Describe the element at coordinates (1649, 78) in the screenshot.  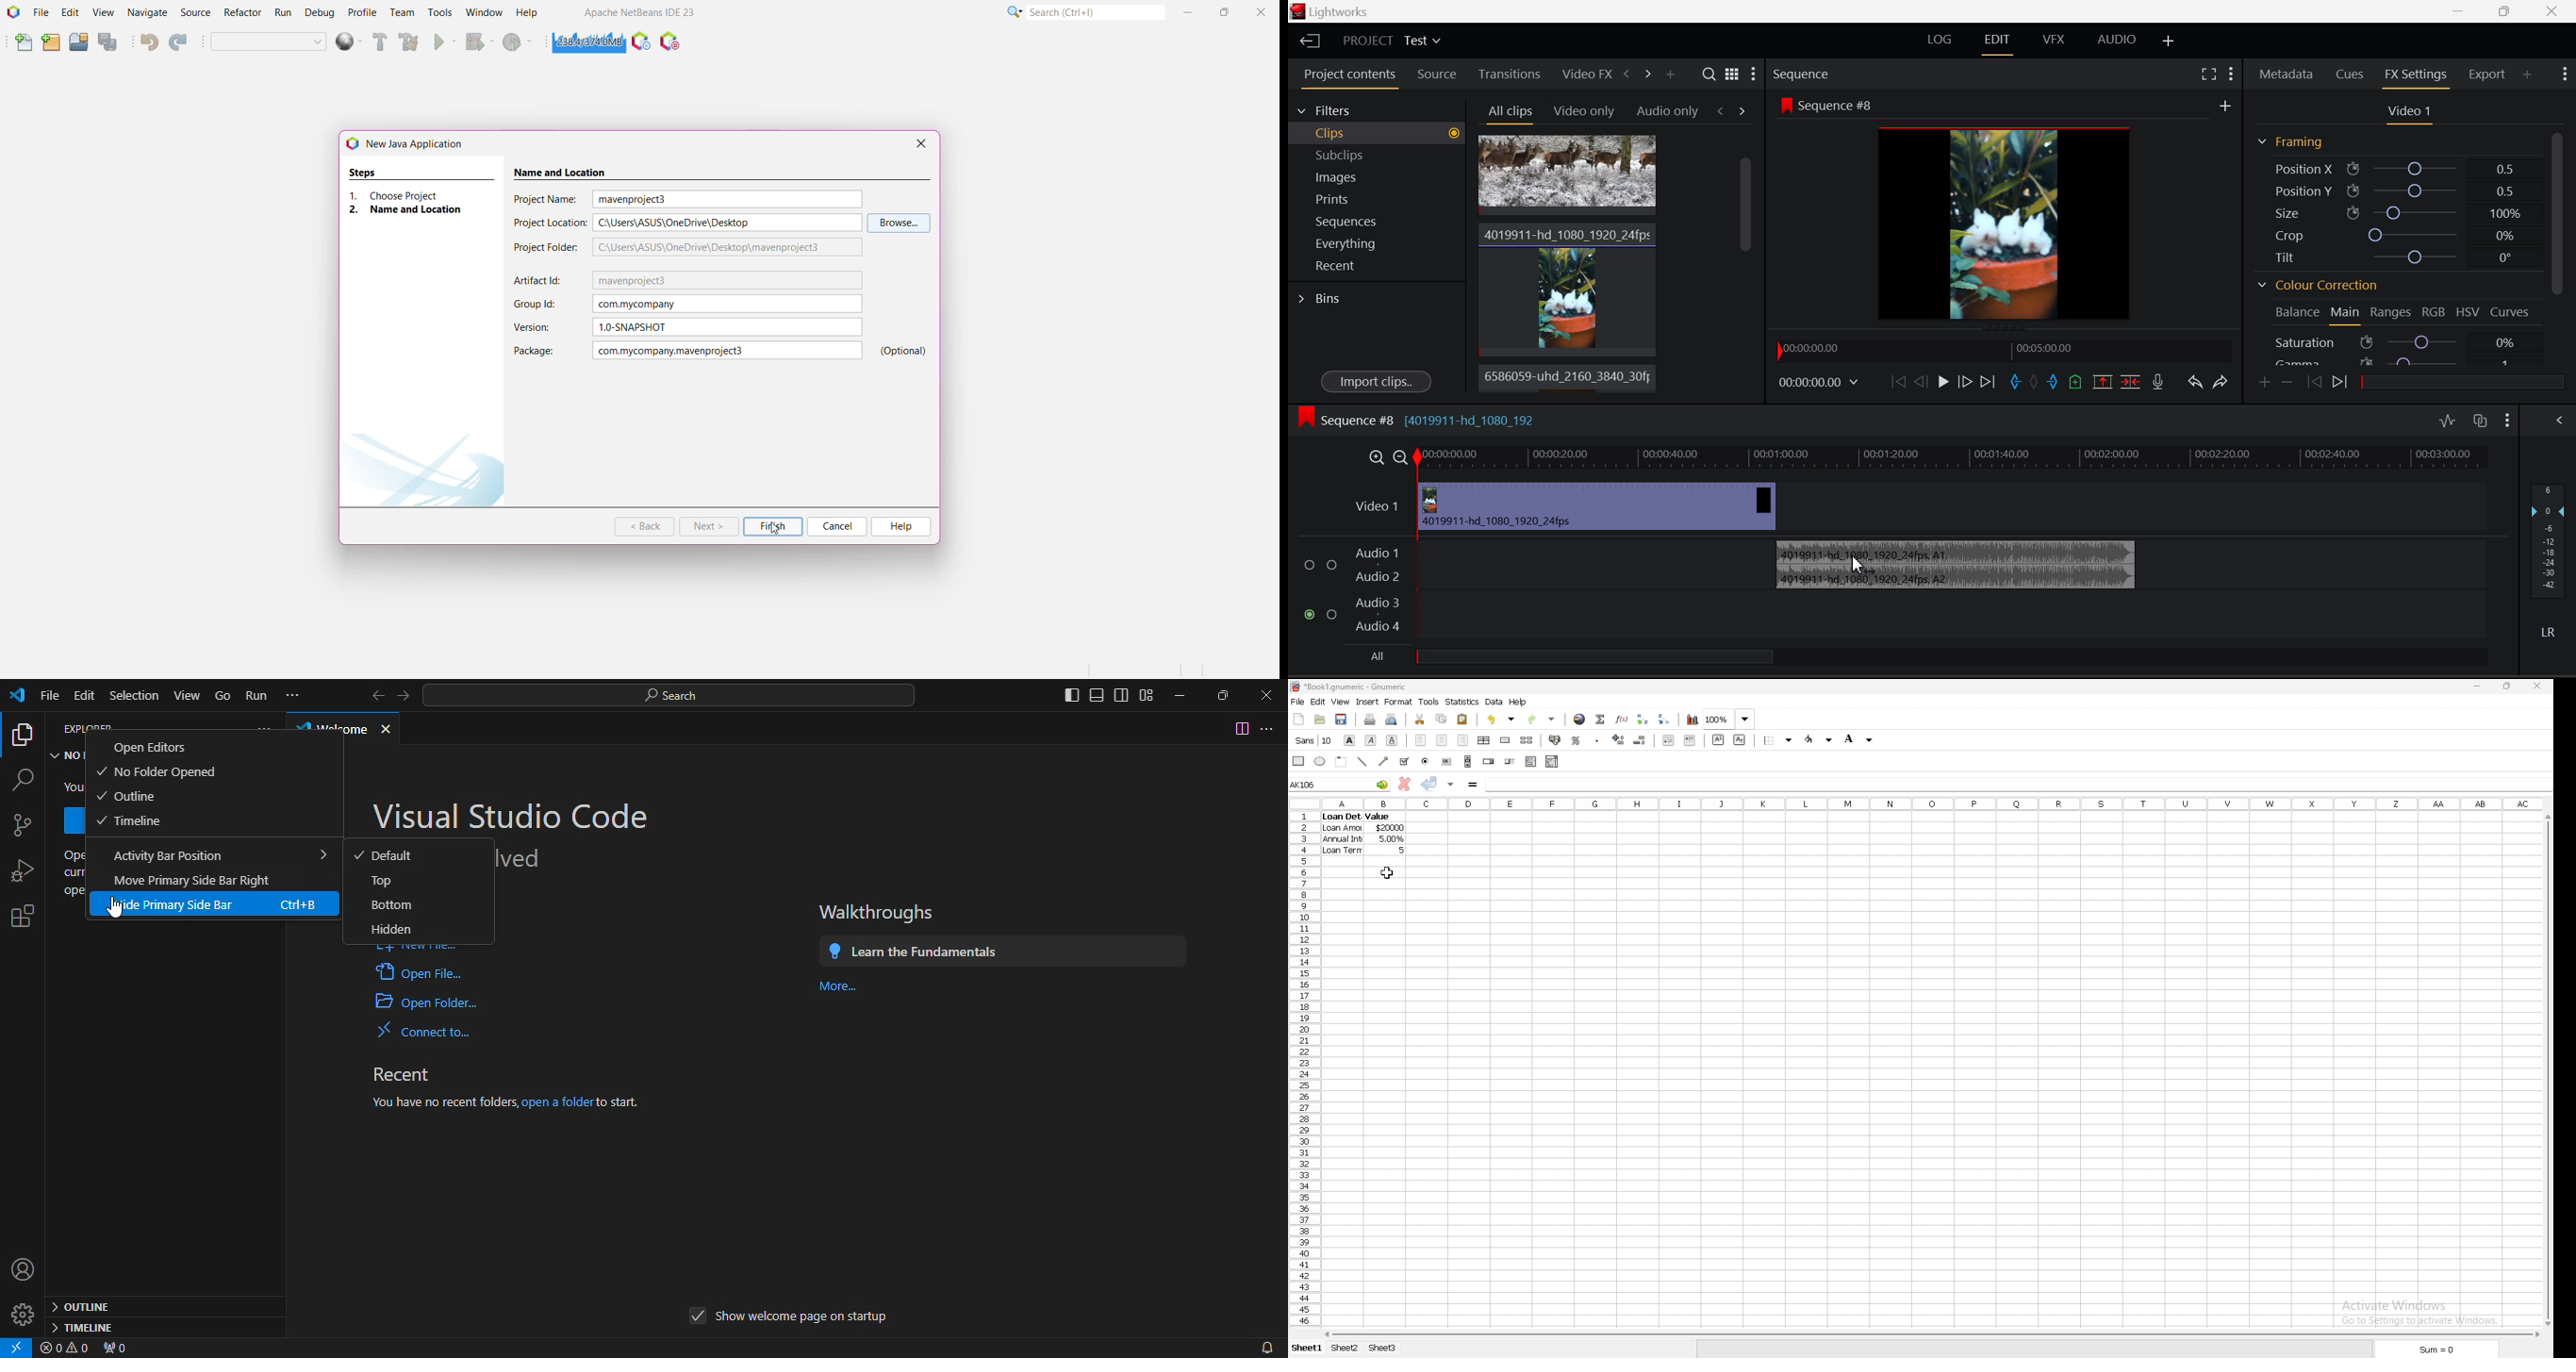
I see `Next Panel` at that location.